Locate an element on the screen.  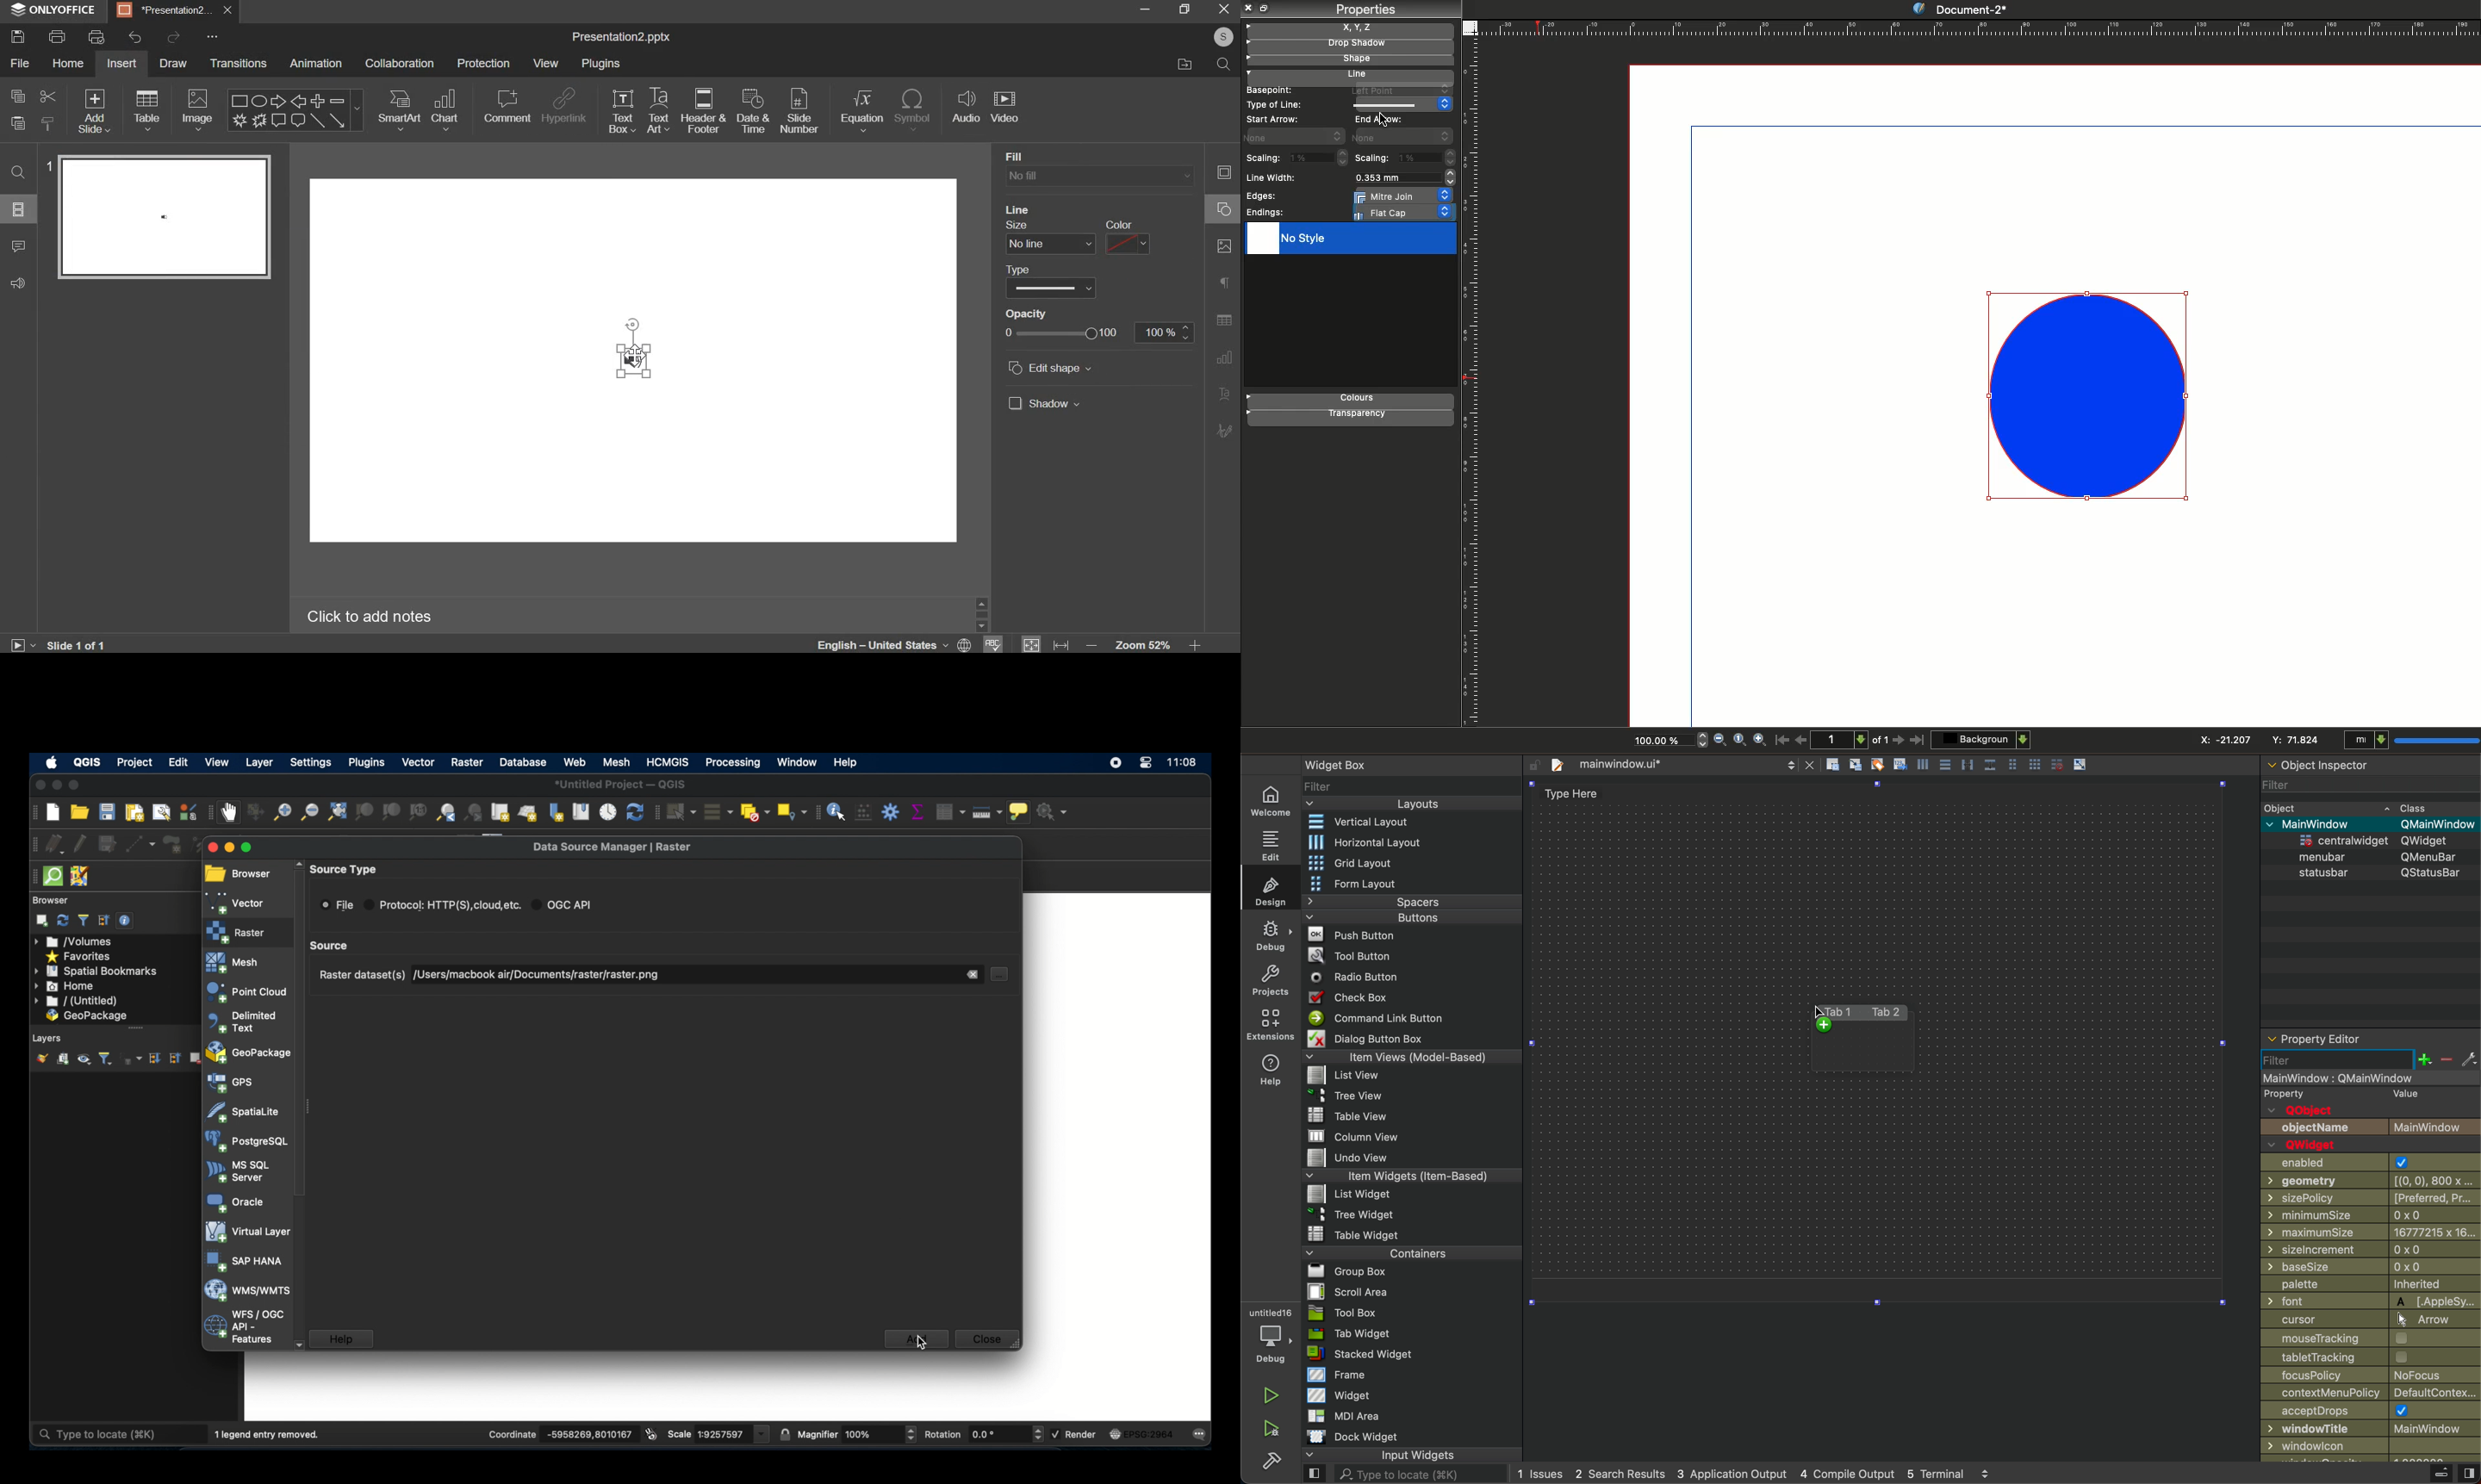
Check Box is located at coordinates (1349, 996).